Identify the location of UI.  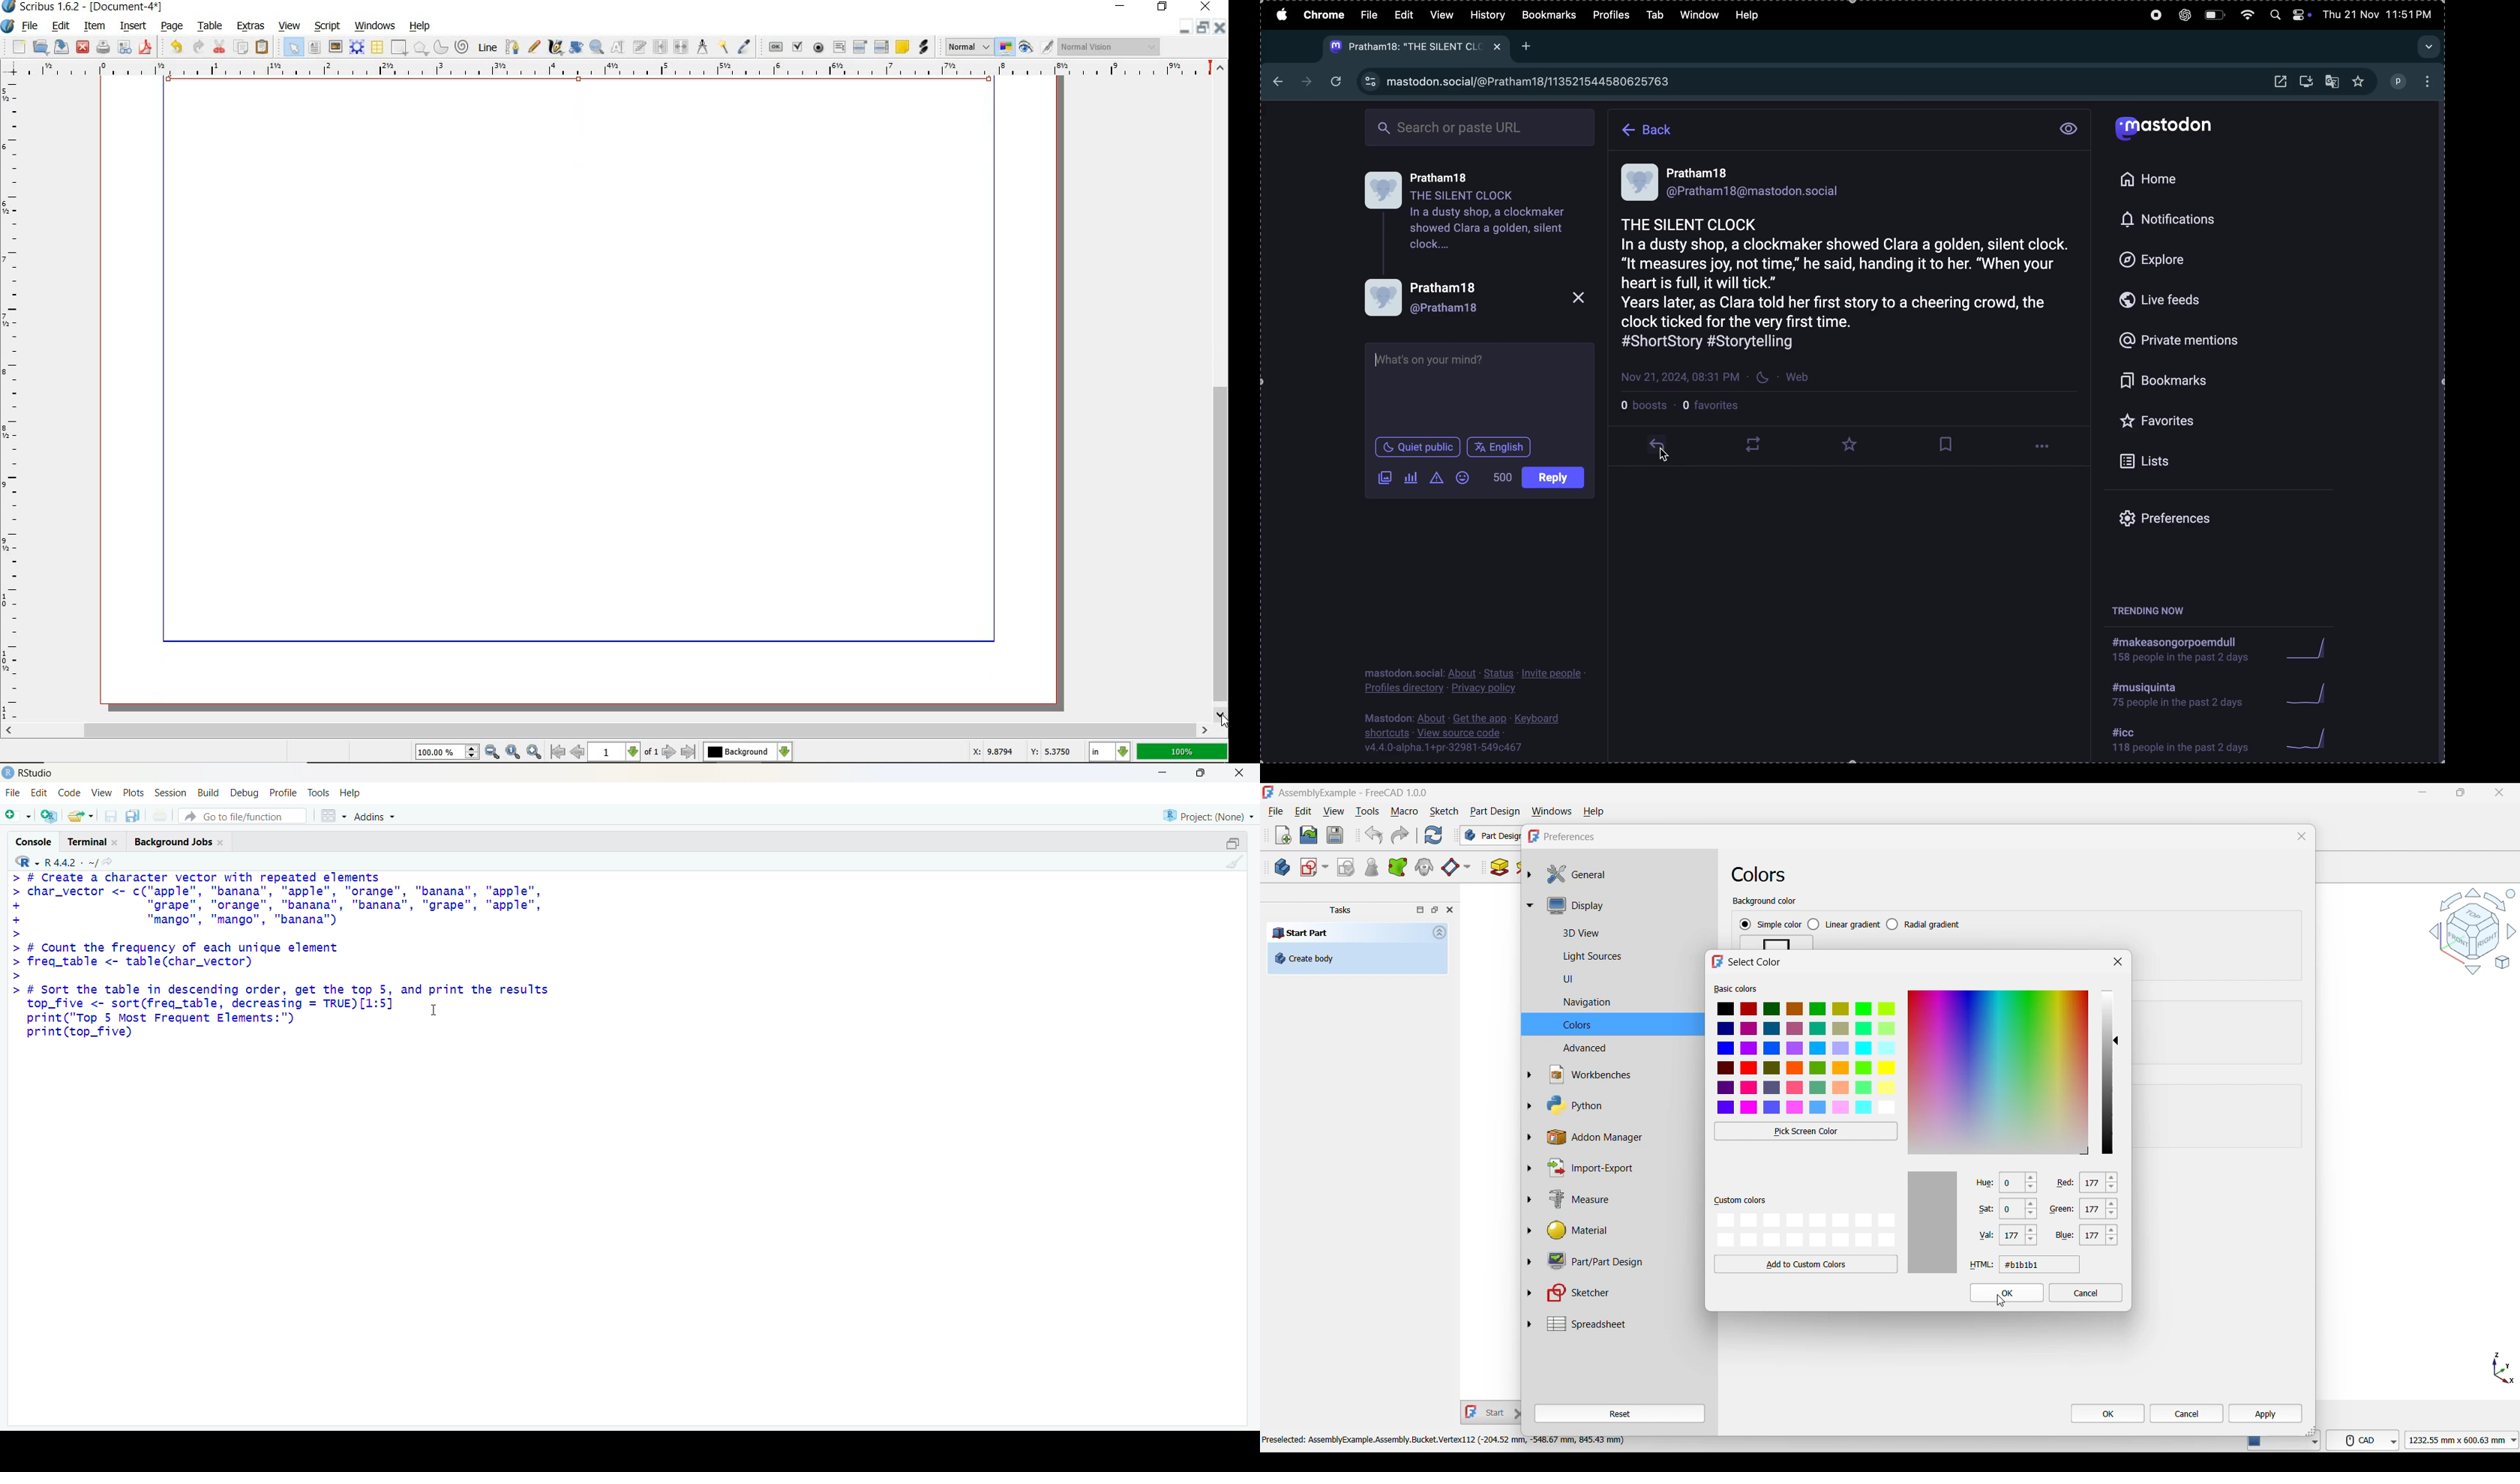
(1619, 979).